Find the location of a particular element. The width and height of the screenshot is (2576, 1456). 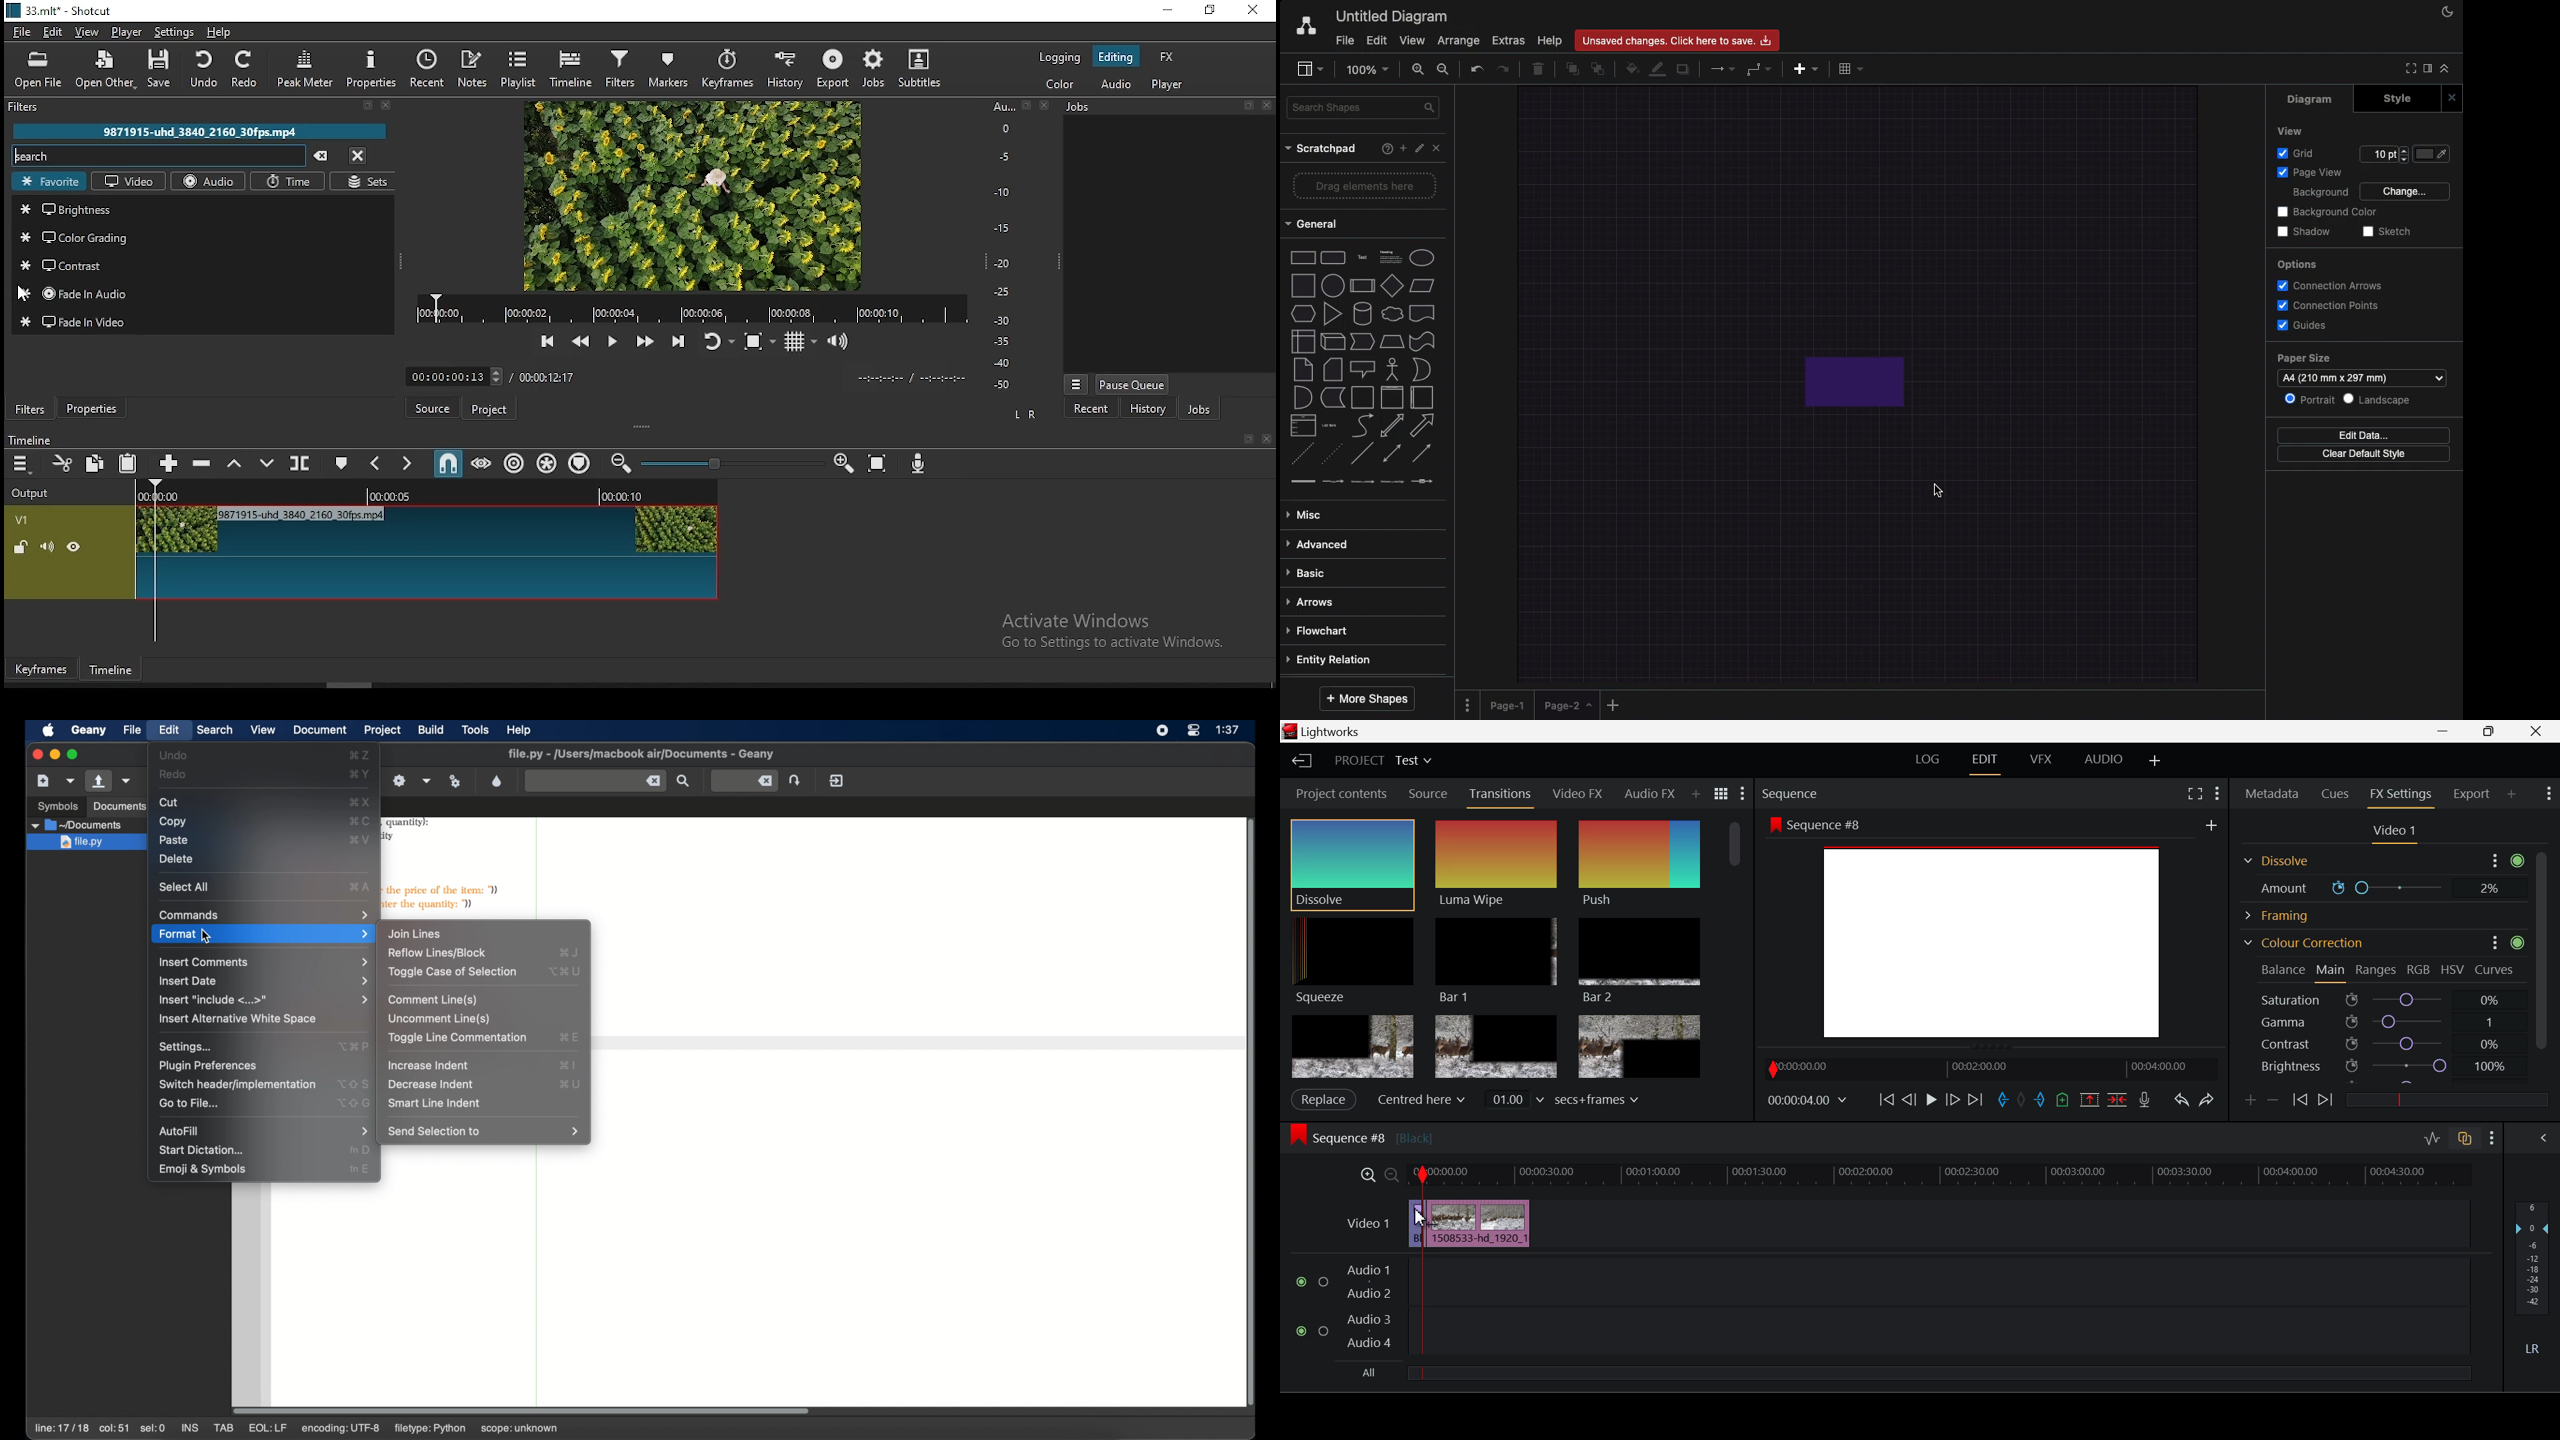

Arrows is located at coordinates (1718, 67).